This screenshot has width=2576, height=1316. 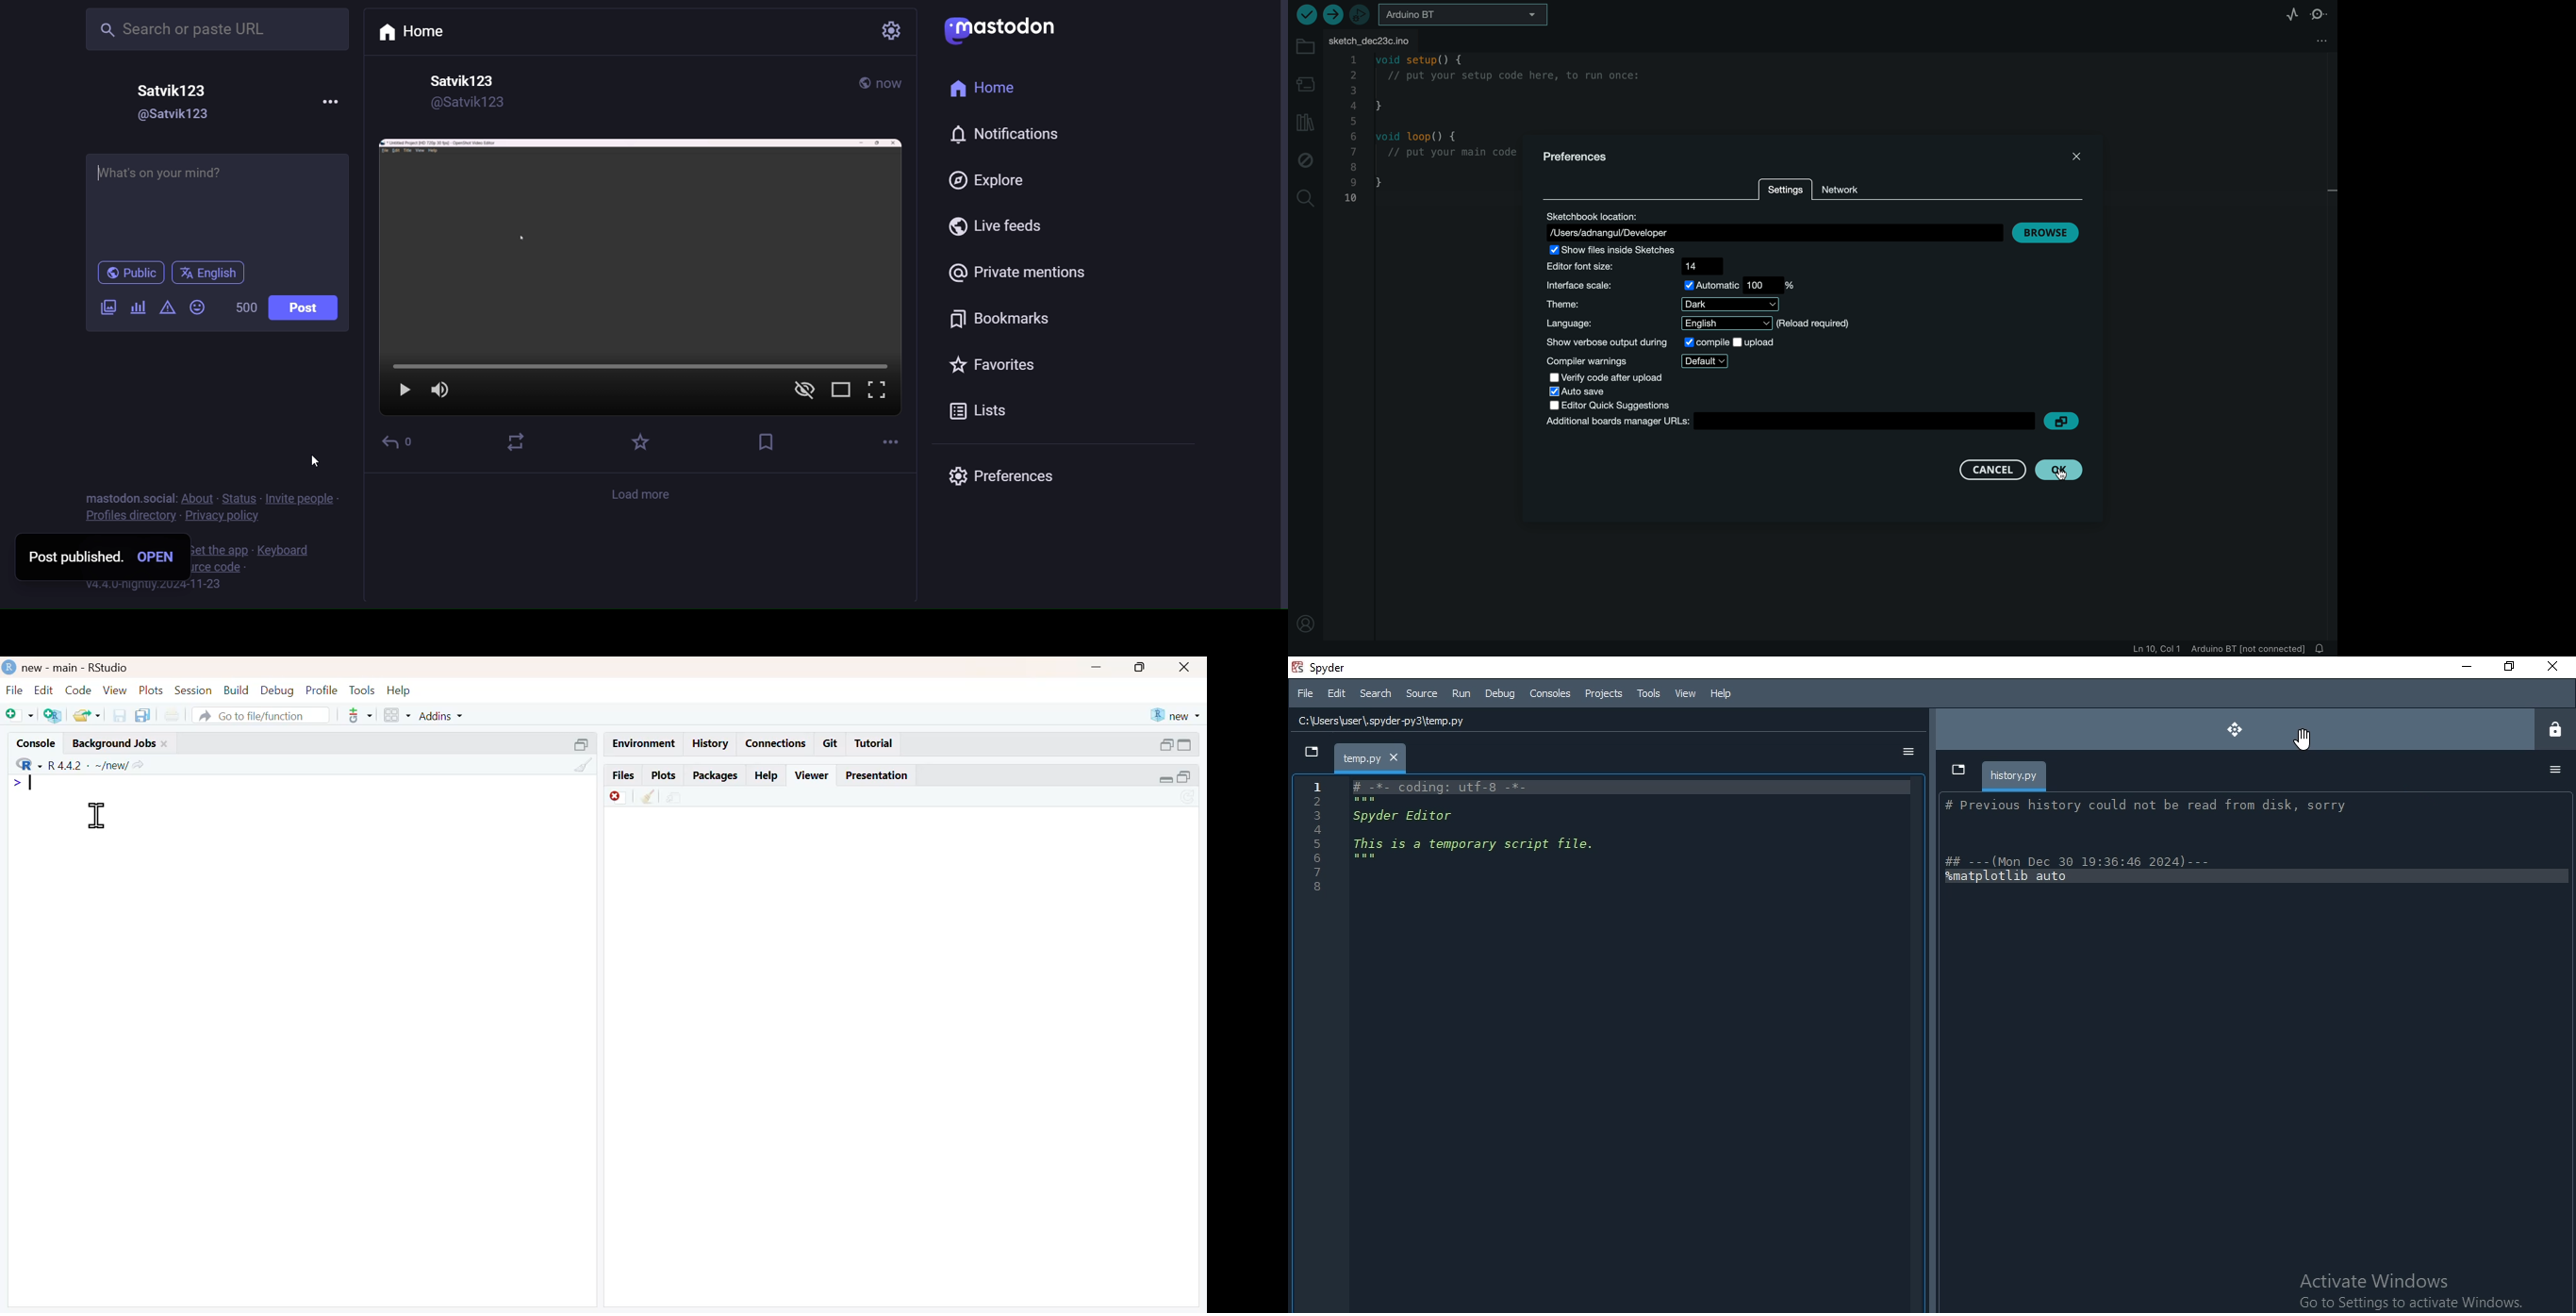 What do you see at coordinates (158, 498) in the screenshot?
I see `social` at bounding box center [158, 498].